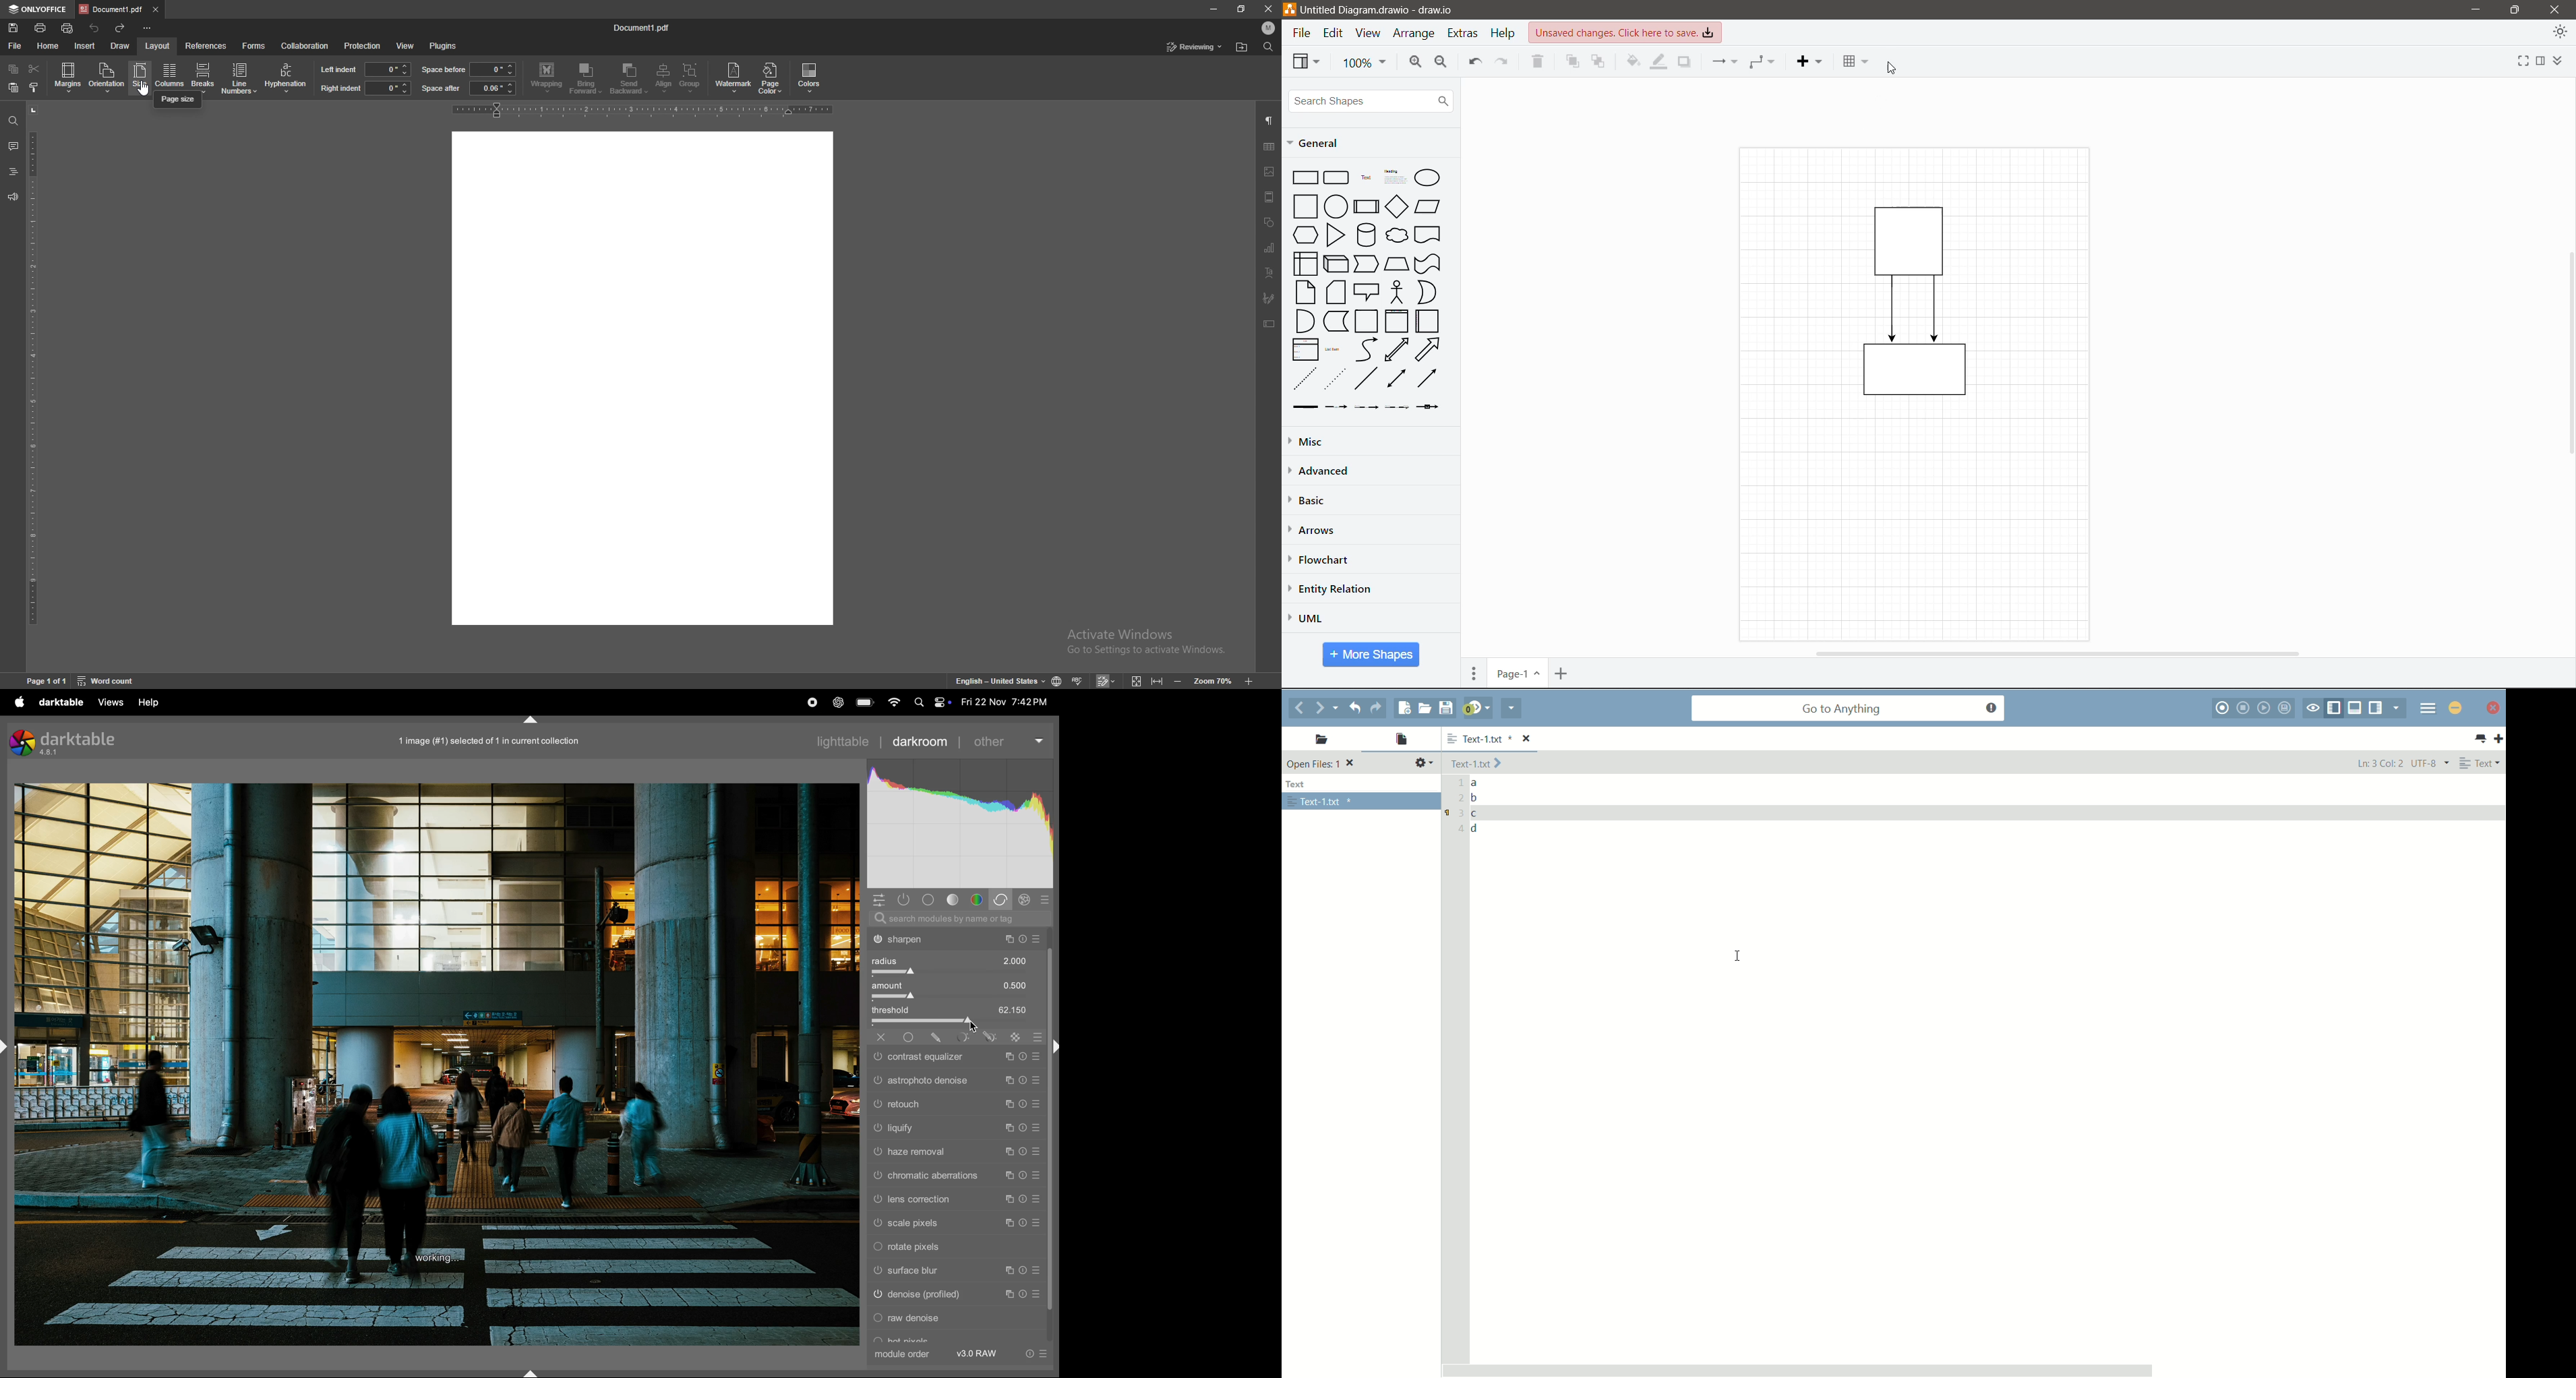  I want to click on shift+ctrl+t, so click(532, 720).